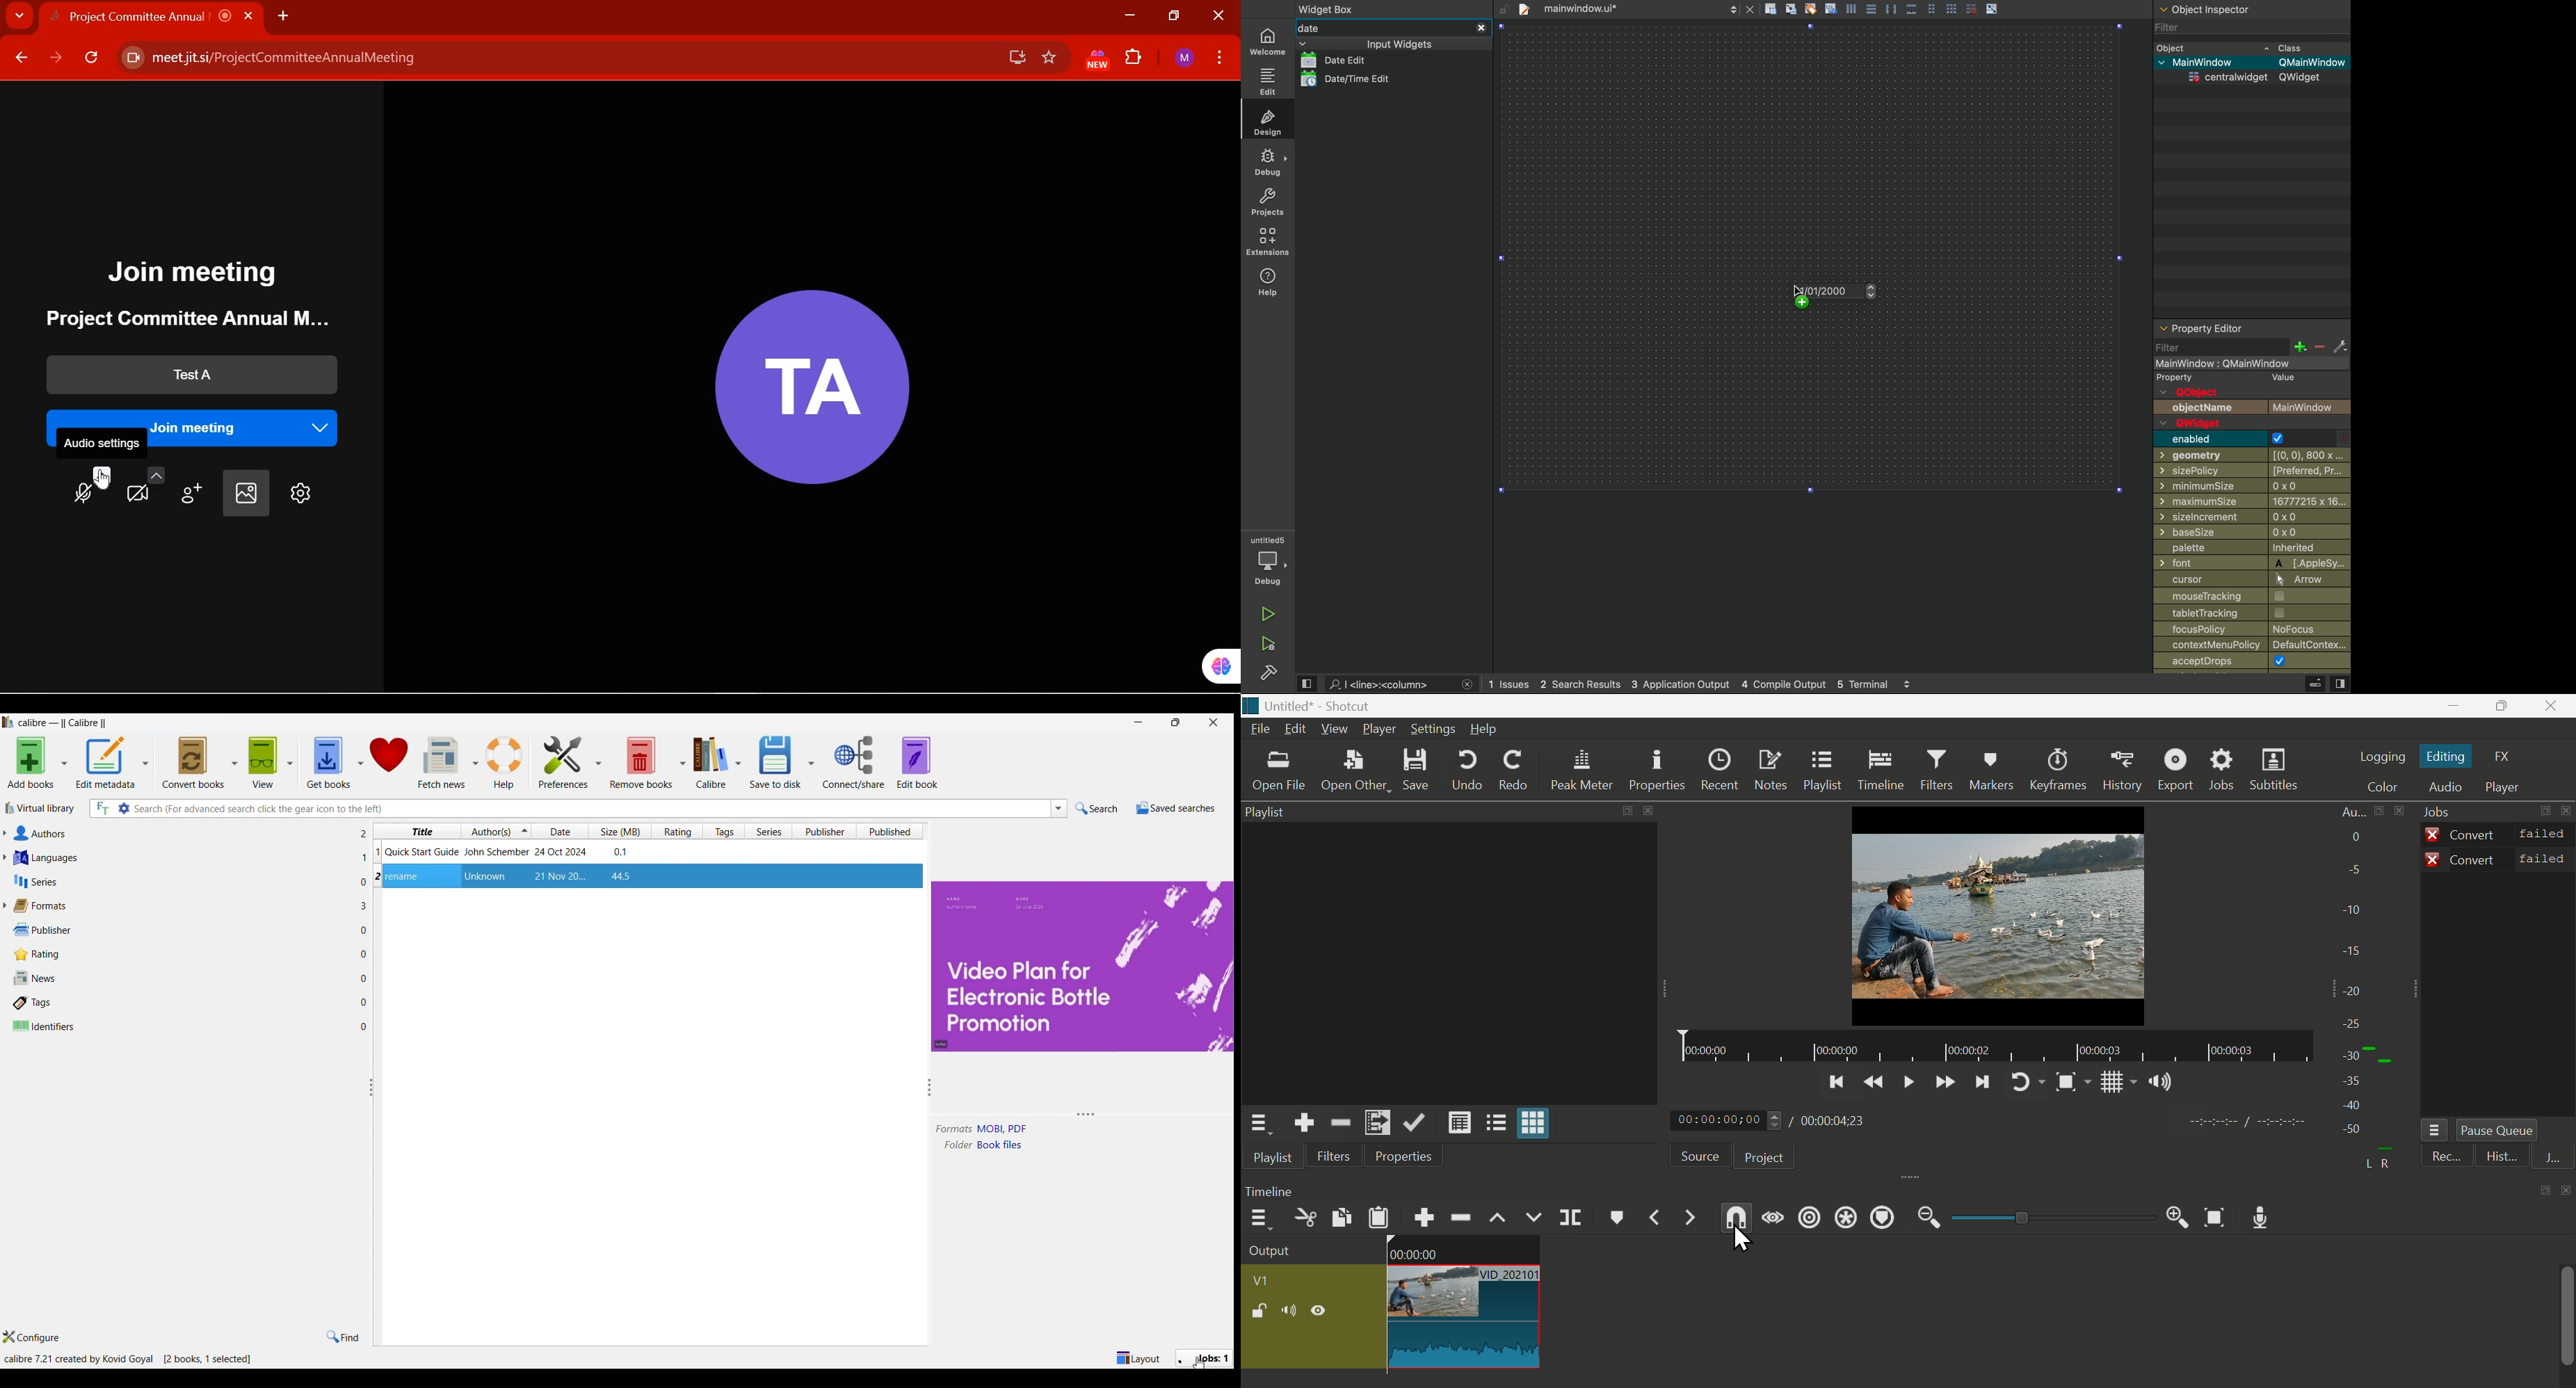 The height and width of the screenshot is (1400, 2576). What do you see at coordinates (105, 763) in the screenshot?
I see `Edit metadata` at bounding box center [105, 763].